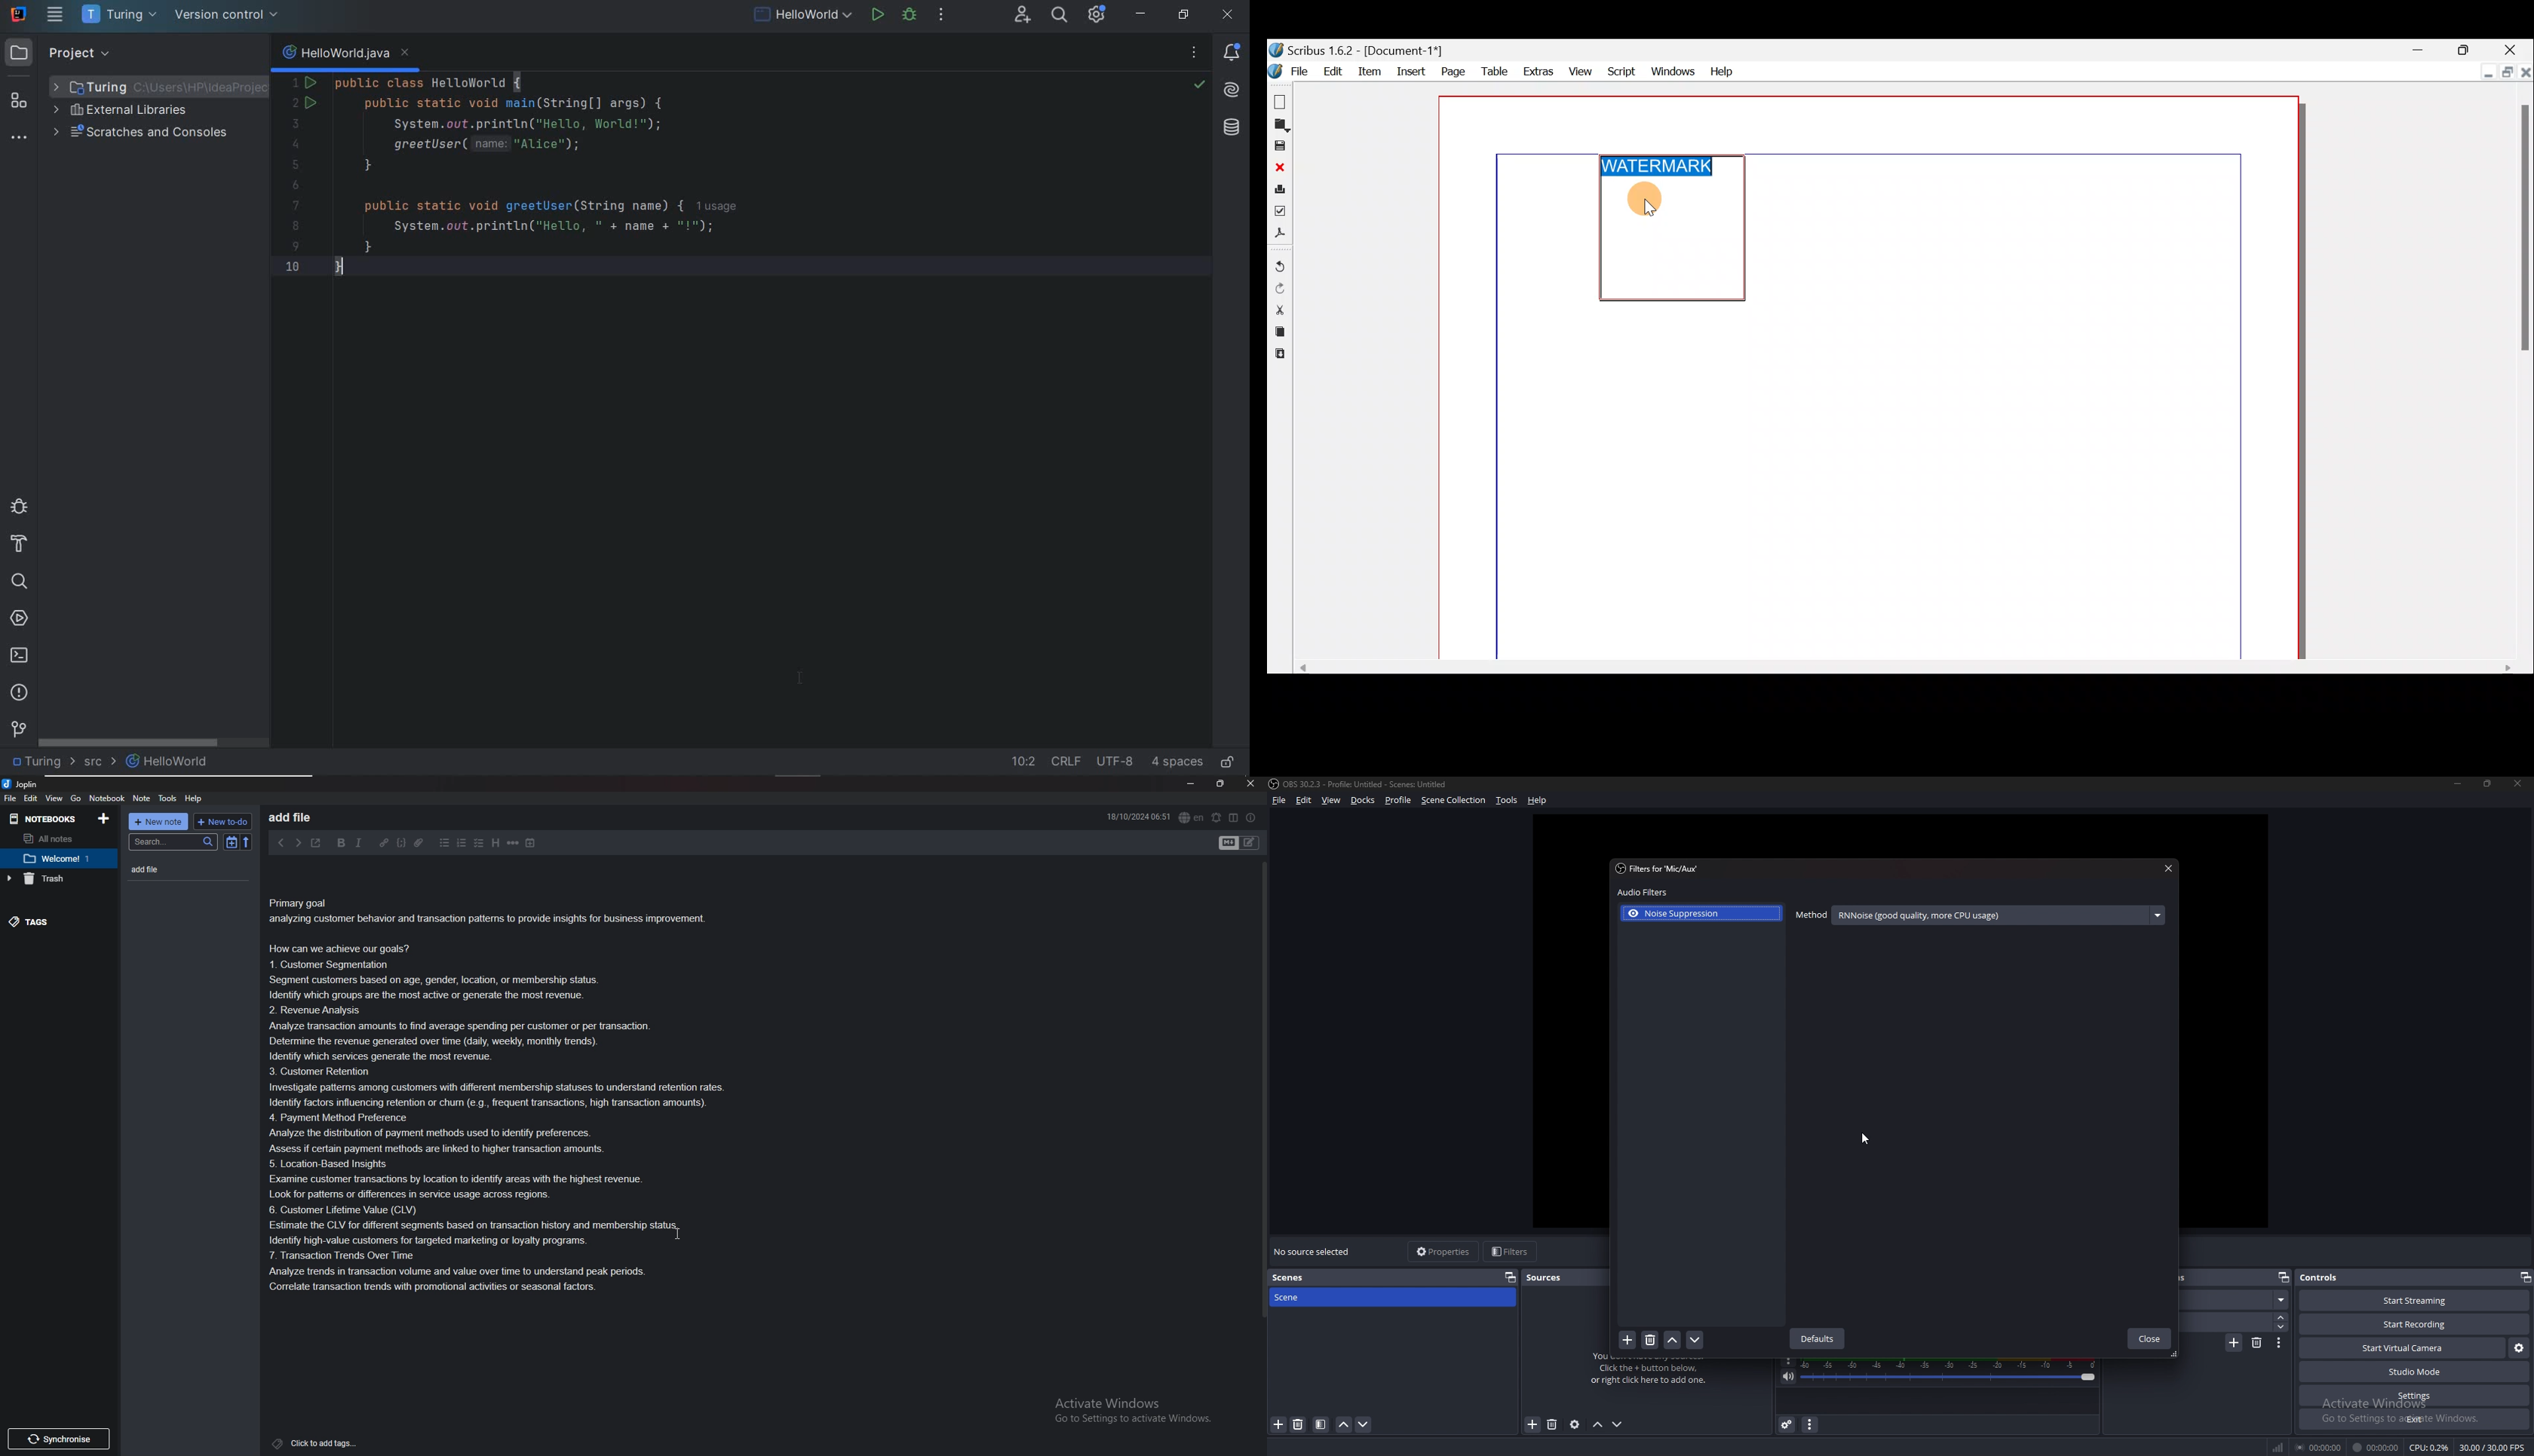 The height and width of the screenshot is (1456, 2548). I want to click on edit, so click(1304, 800).